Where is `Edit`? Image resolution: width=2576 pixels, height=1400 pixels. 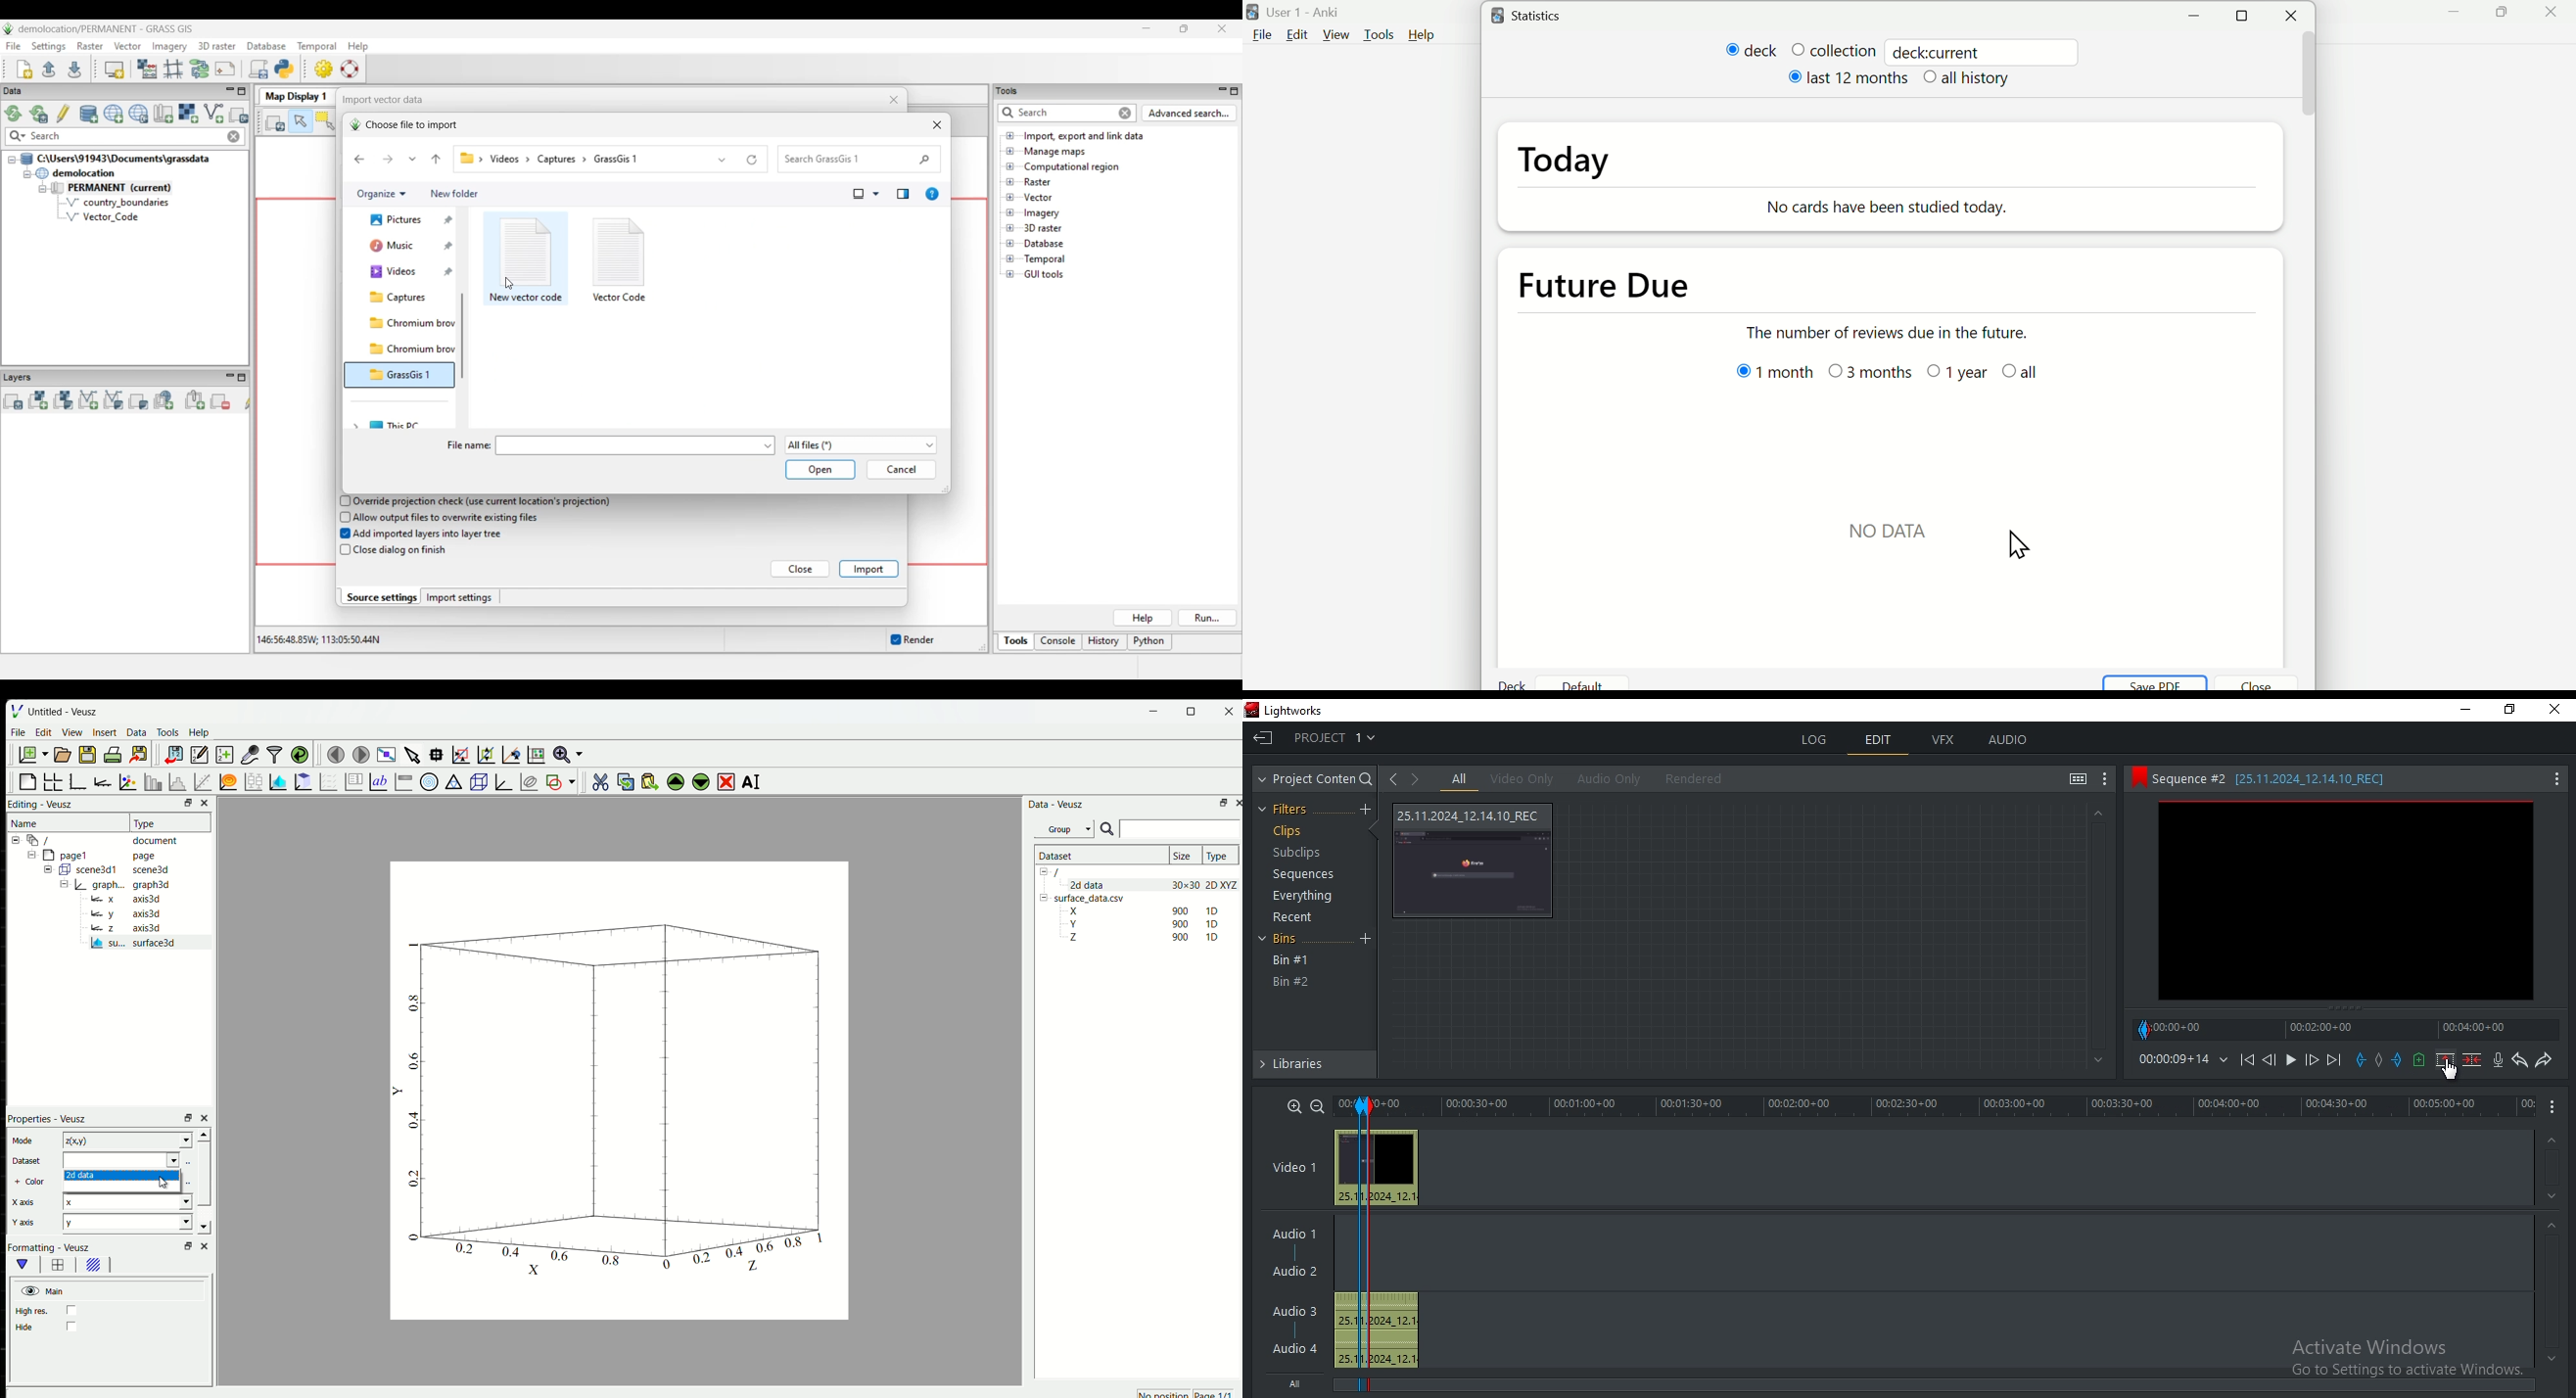 Edit is located at coordinates (1295, 35).